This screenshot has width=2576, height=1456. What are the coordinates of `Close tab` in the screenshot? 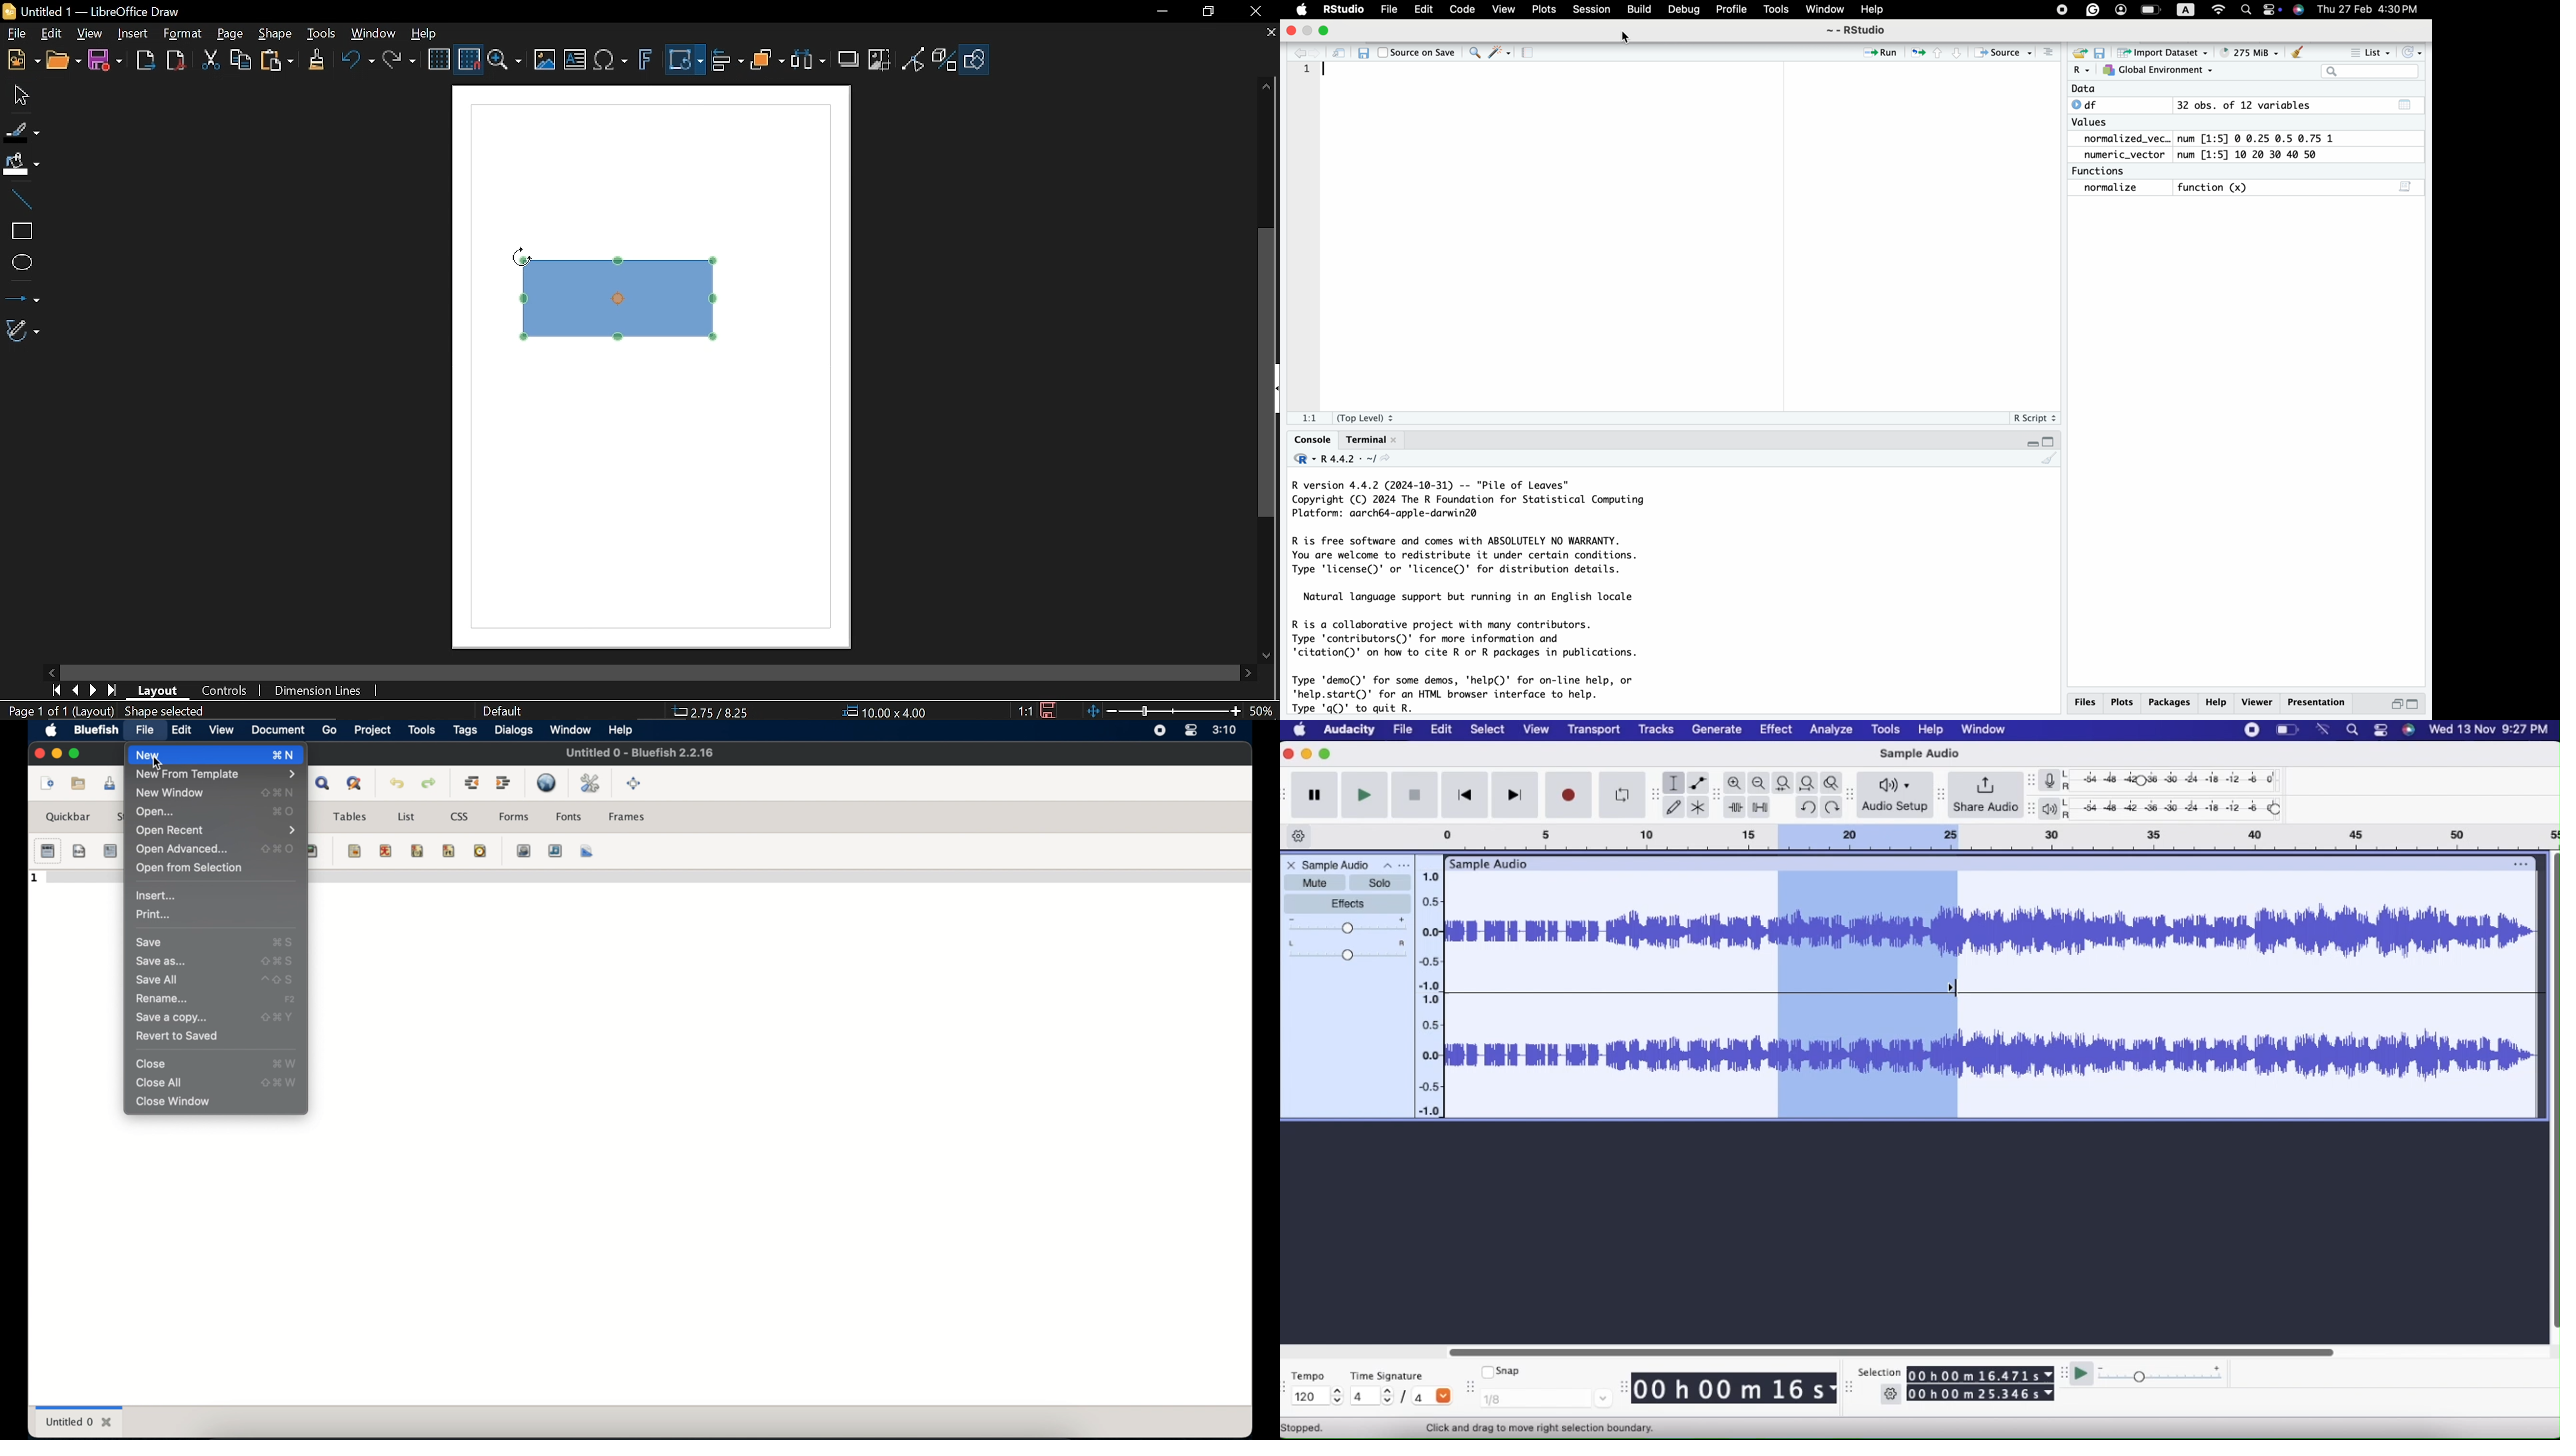 It's located at (1269, 34).